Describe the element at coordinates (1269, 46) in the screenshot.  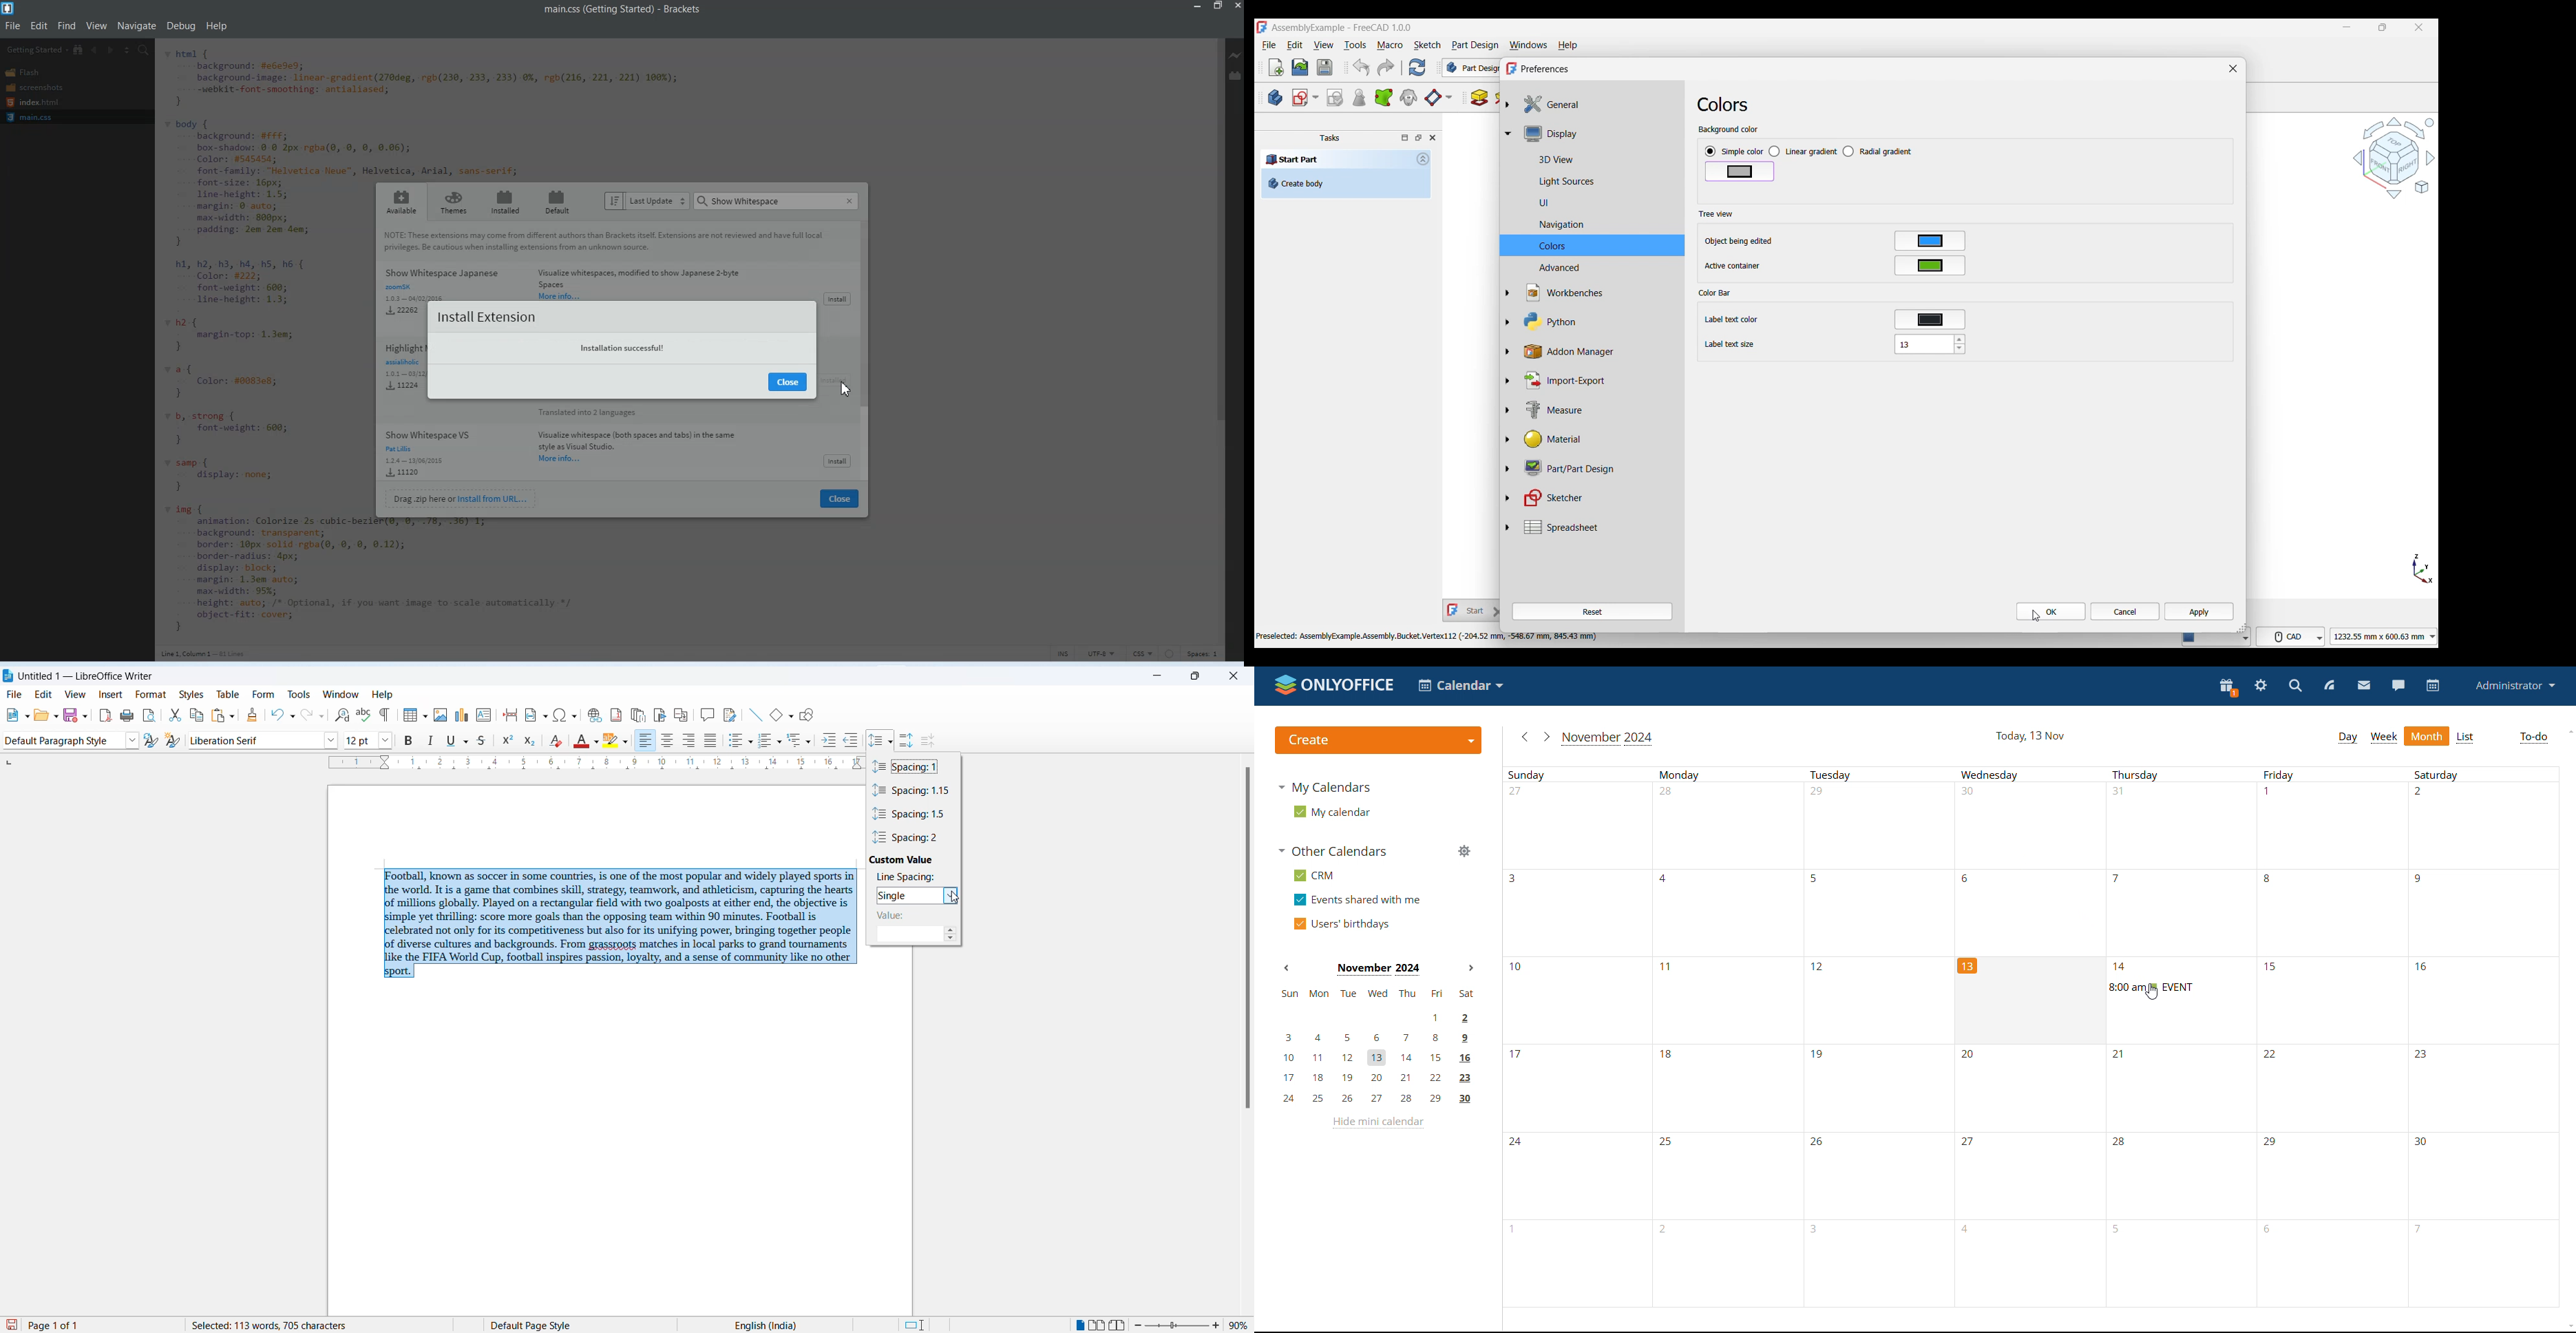
I see `File menu` at that location.